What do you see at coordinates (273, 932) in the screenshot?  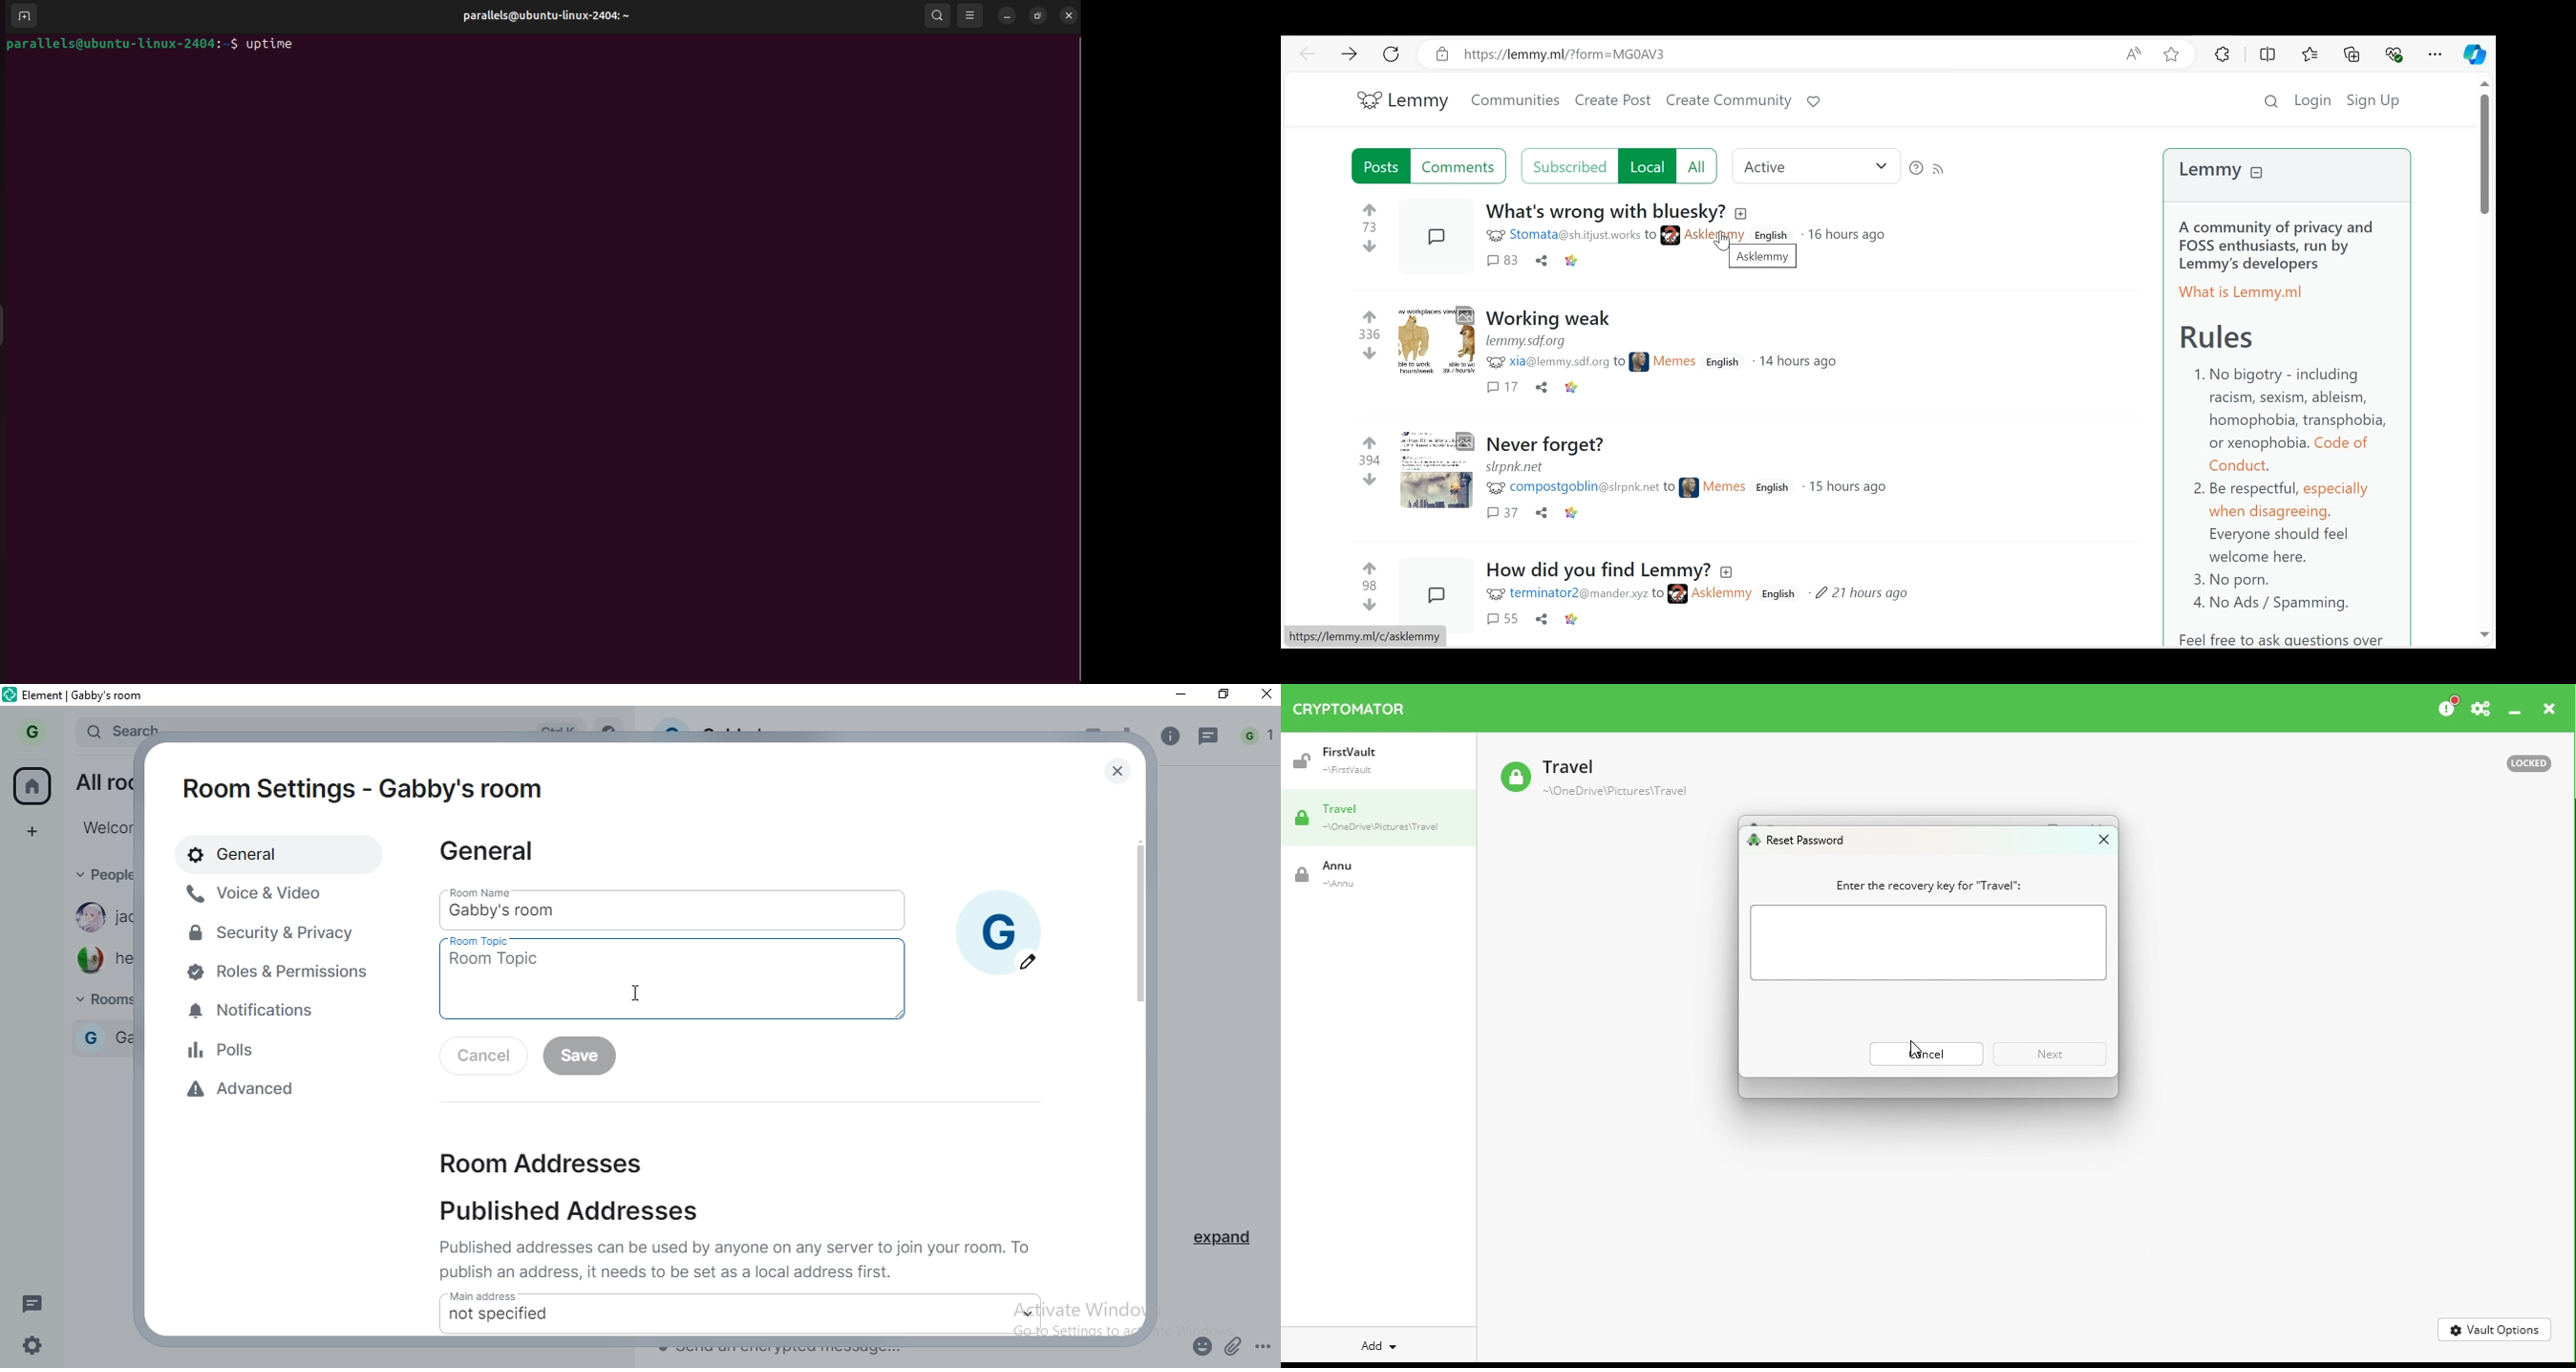 I see `security & privacy` at bounding box center [273, 932].